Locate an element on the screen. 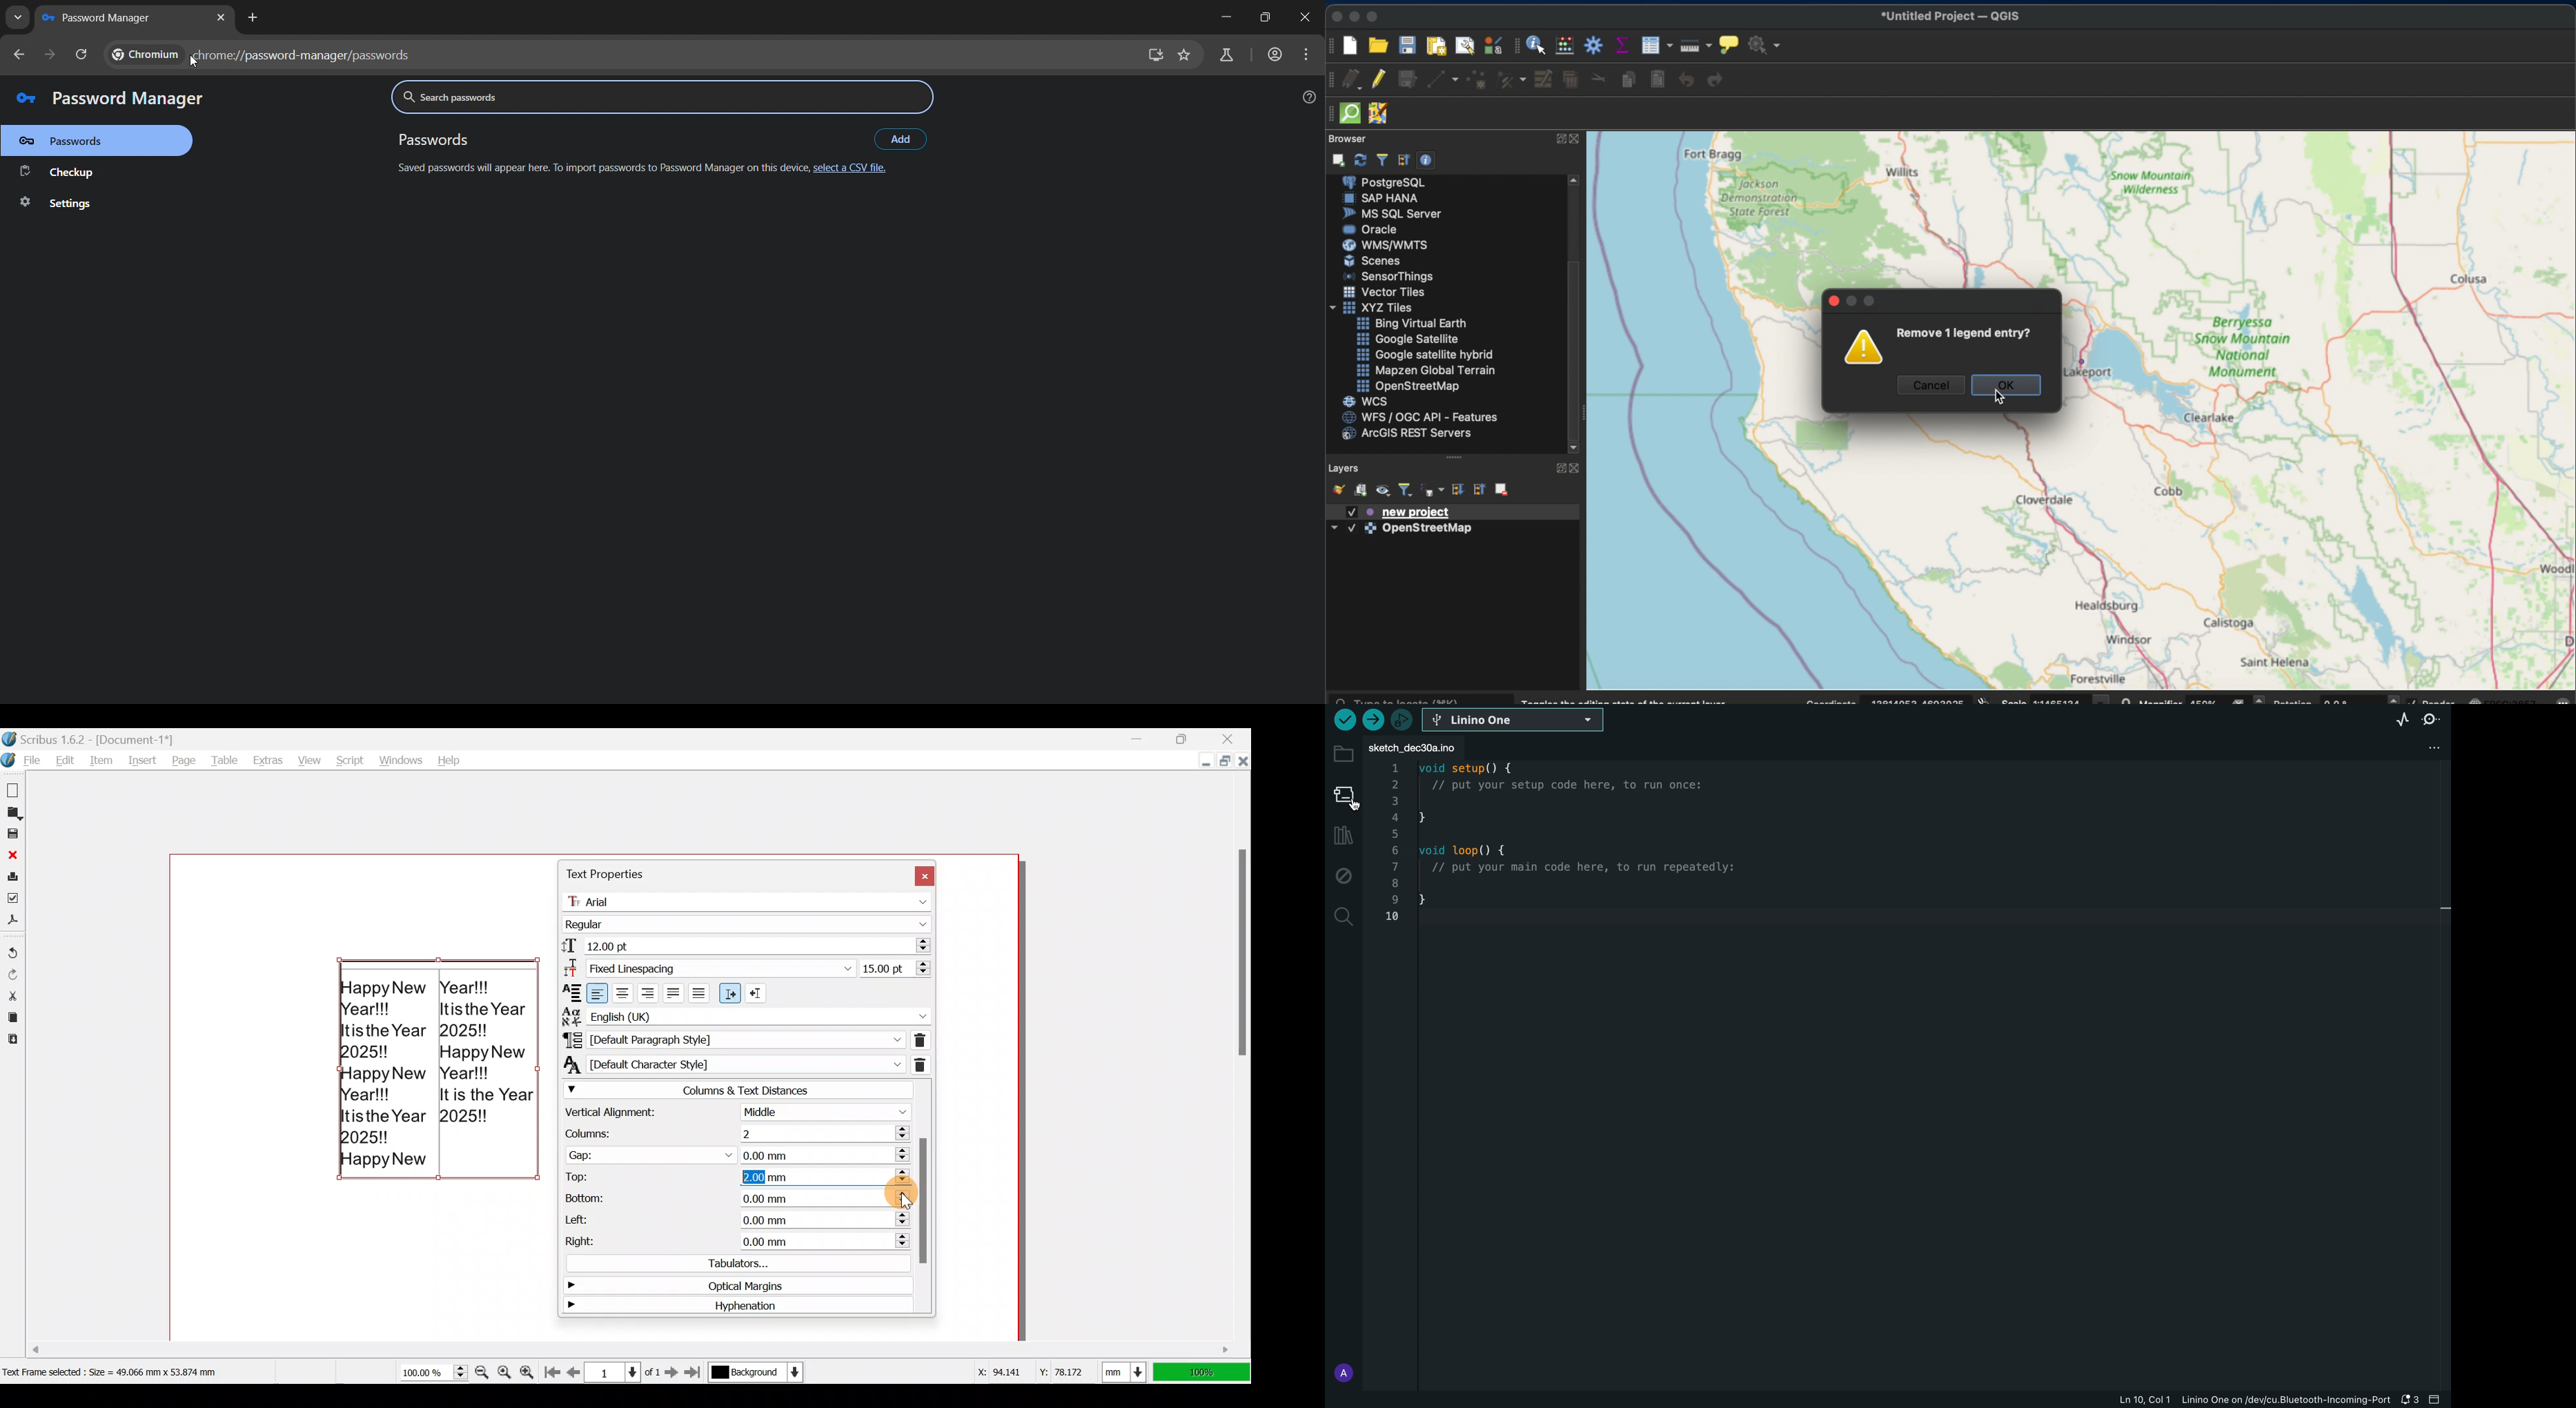 This screenshot has width=2576, height=1428. minimize is located at coordinates (1197, 761).